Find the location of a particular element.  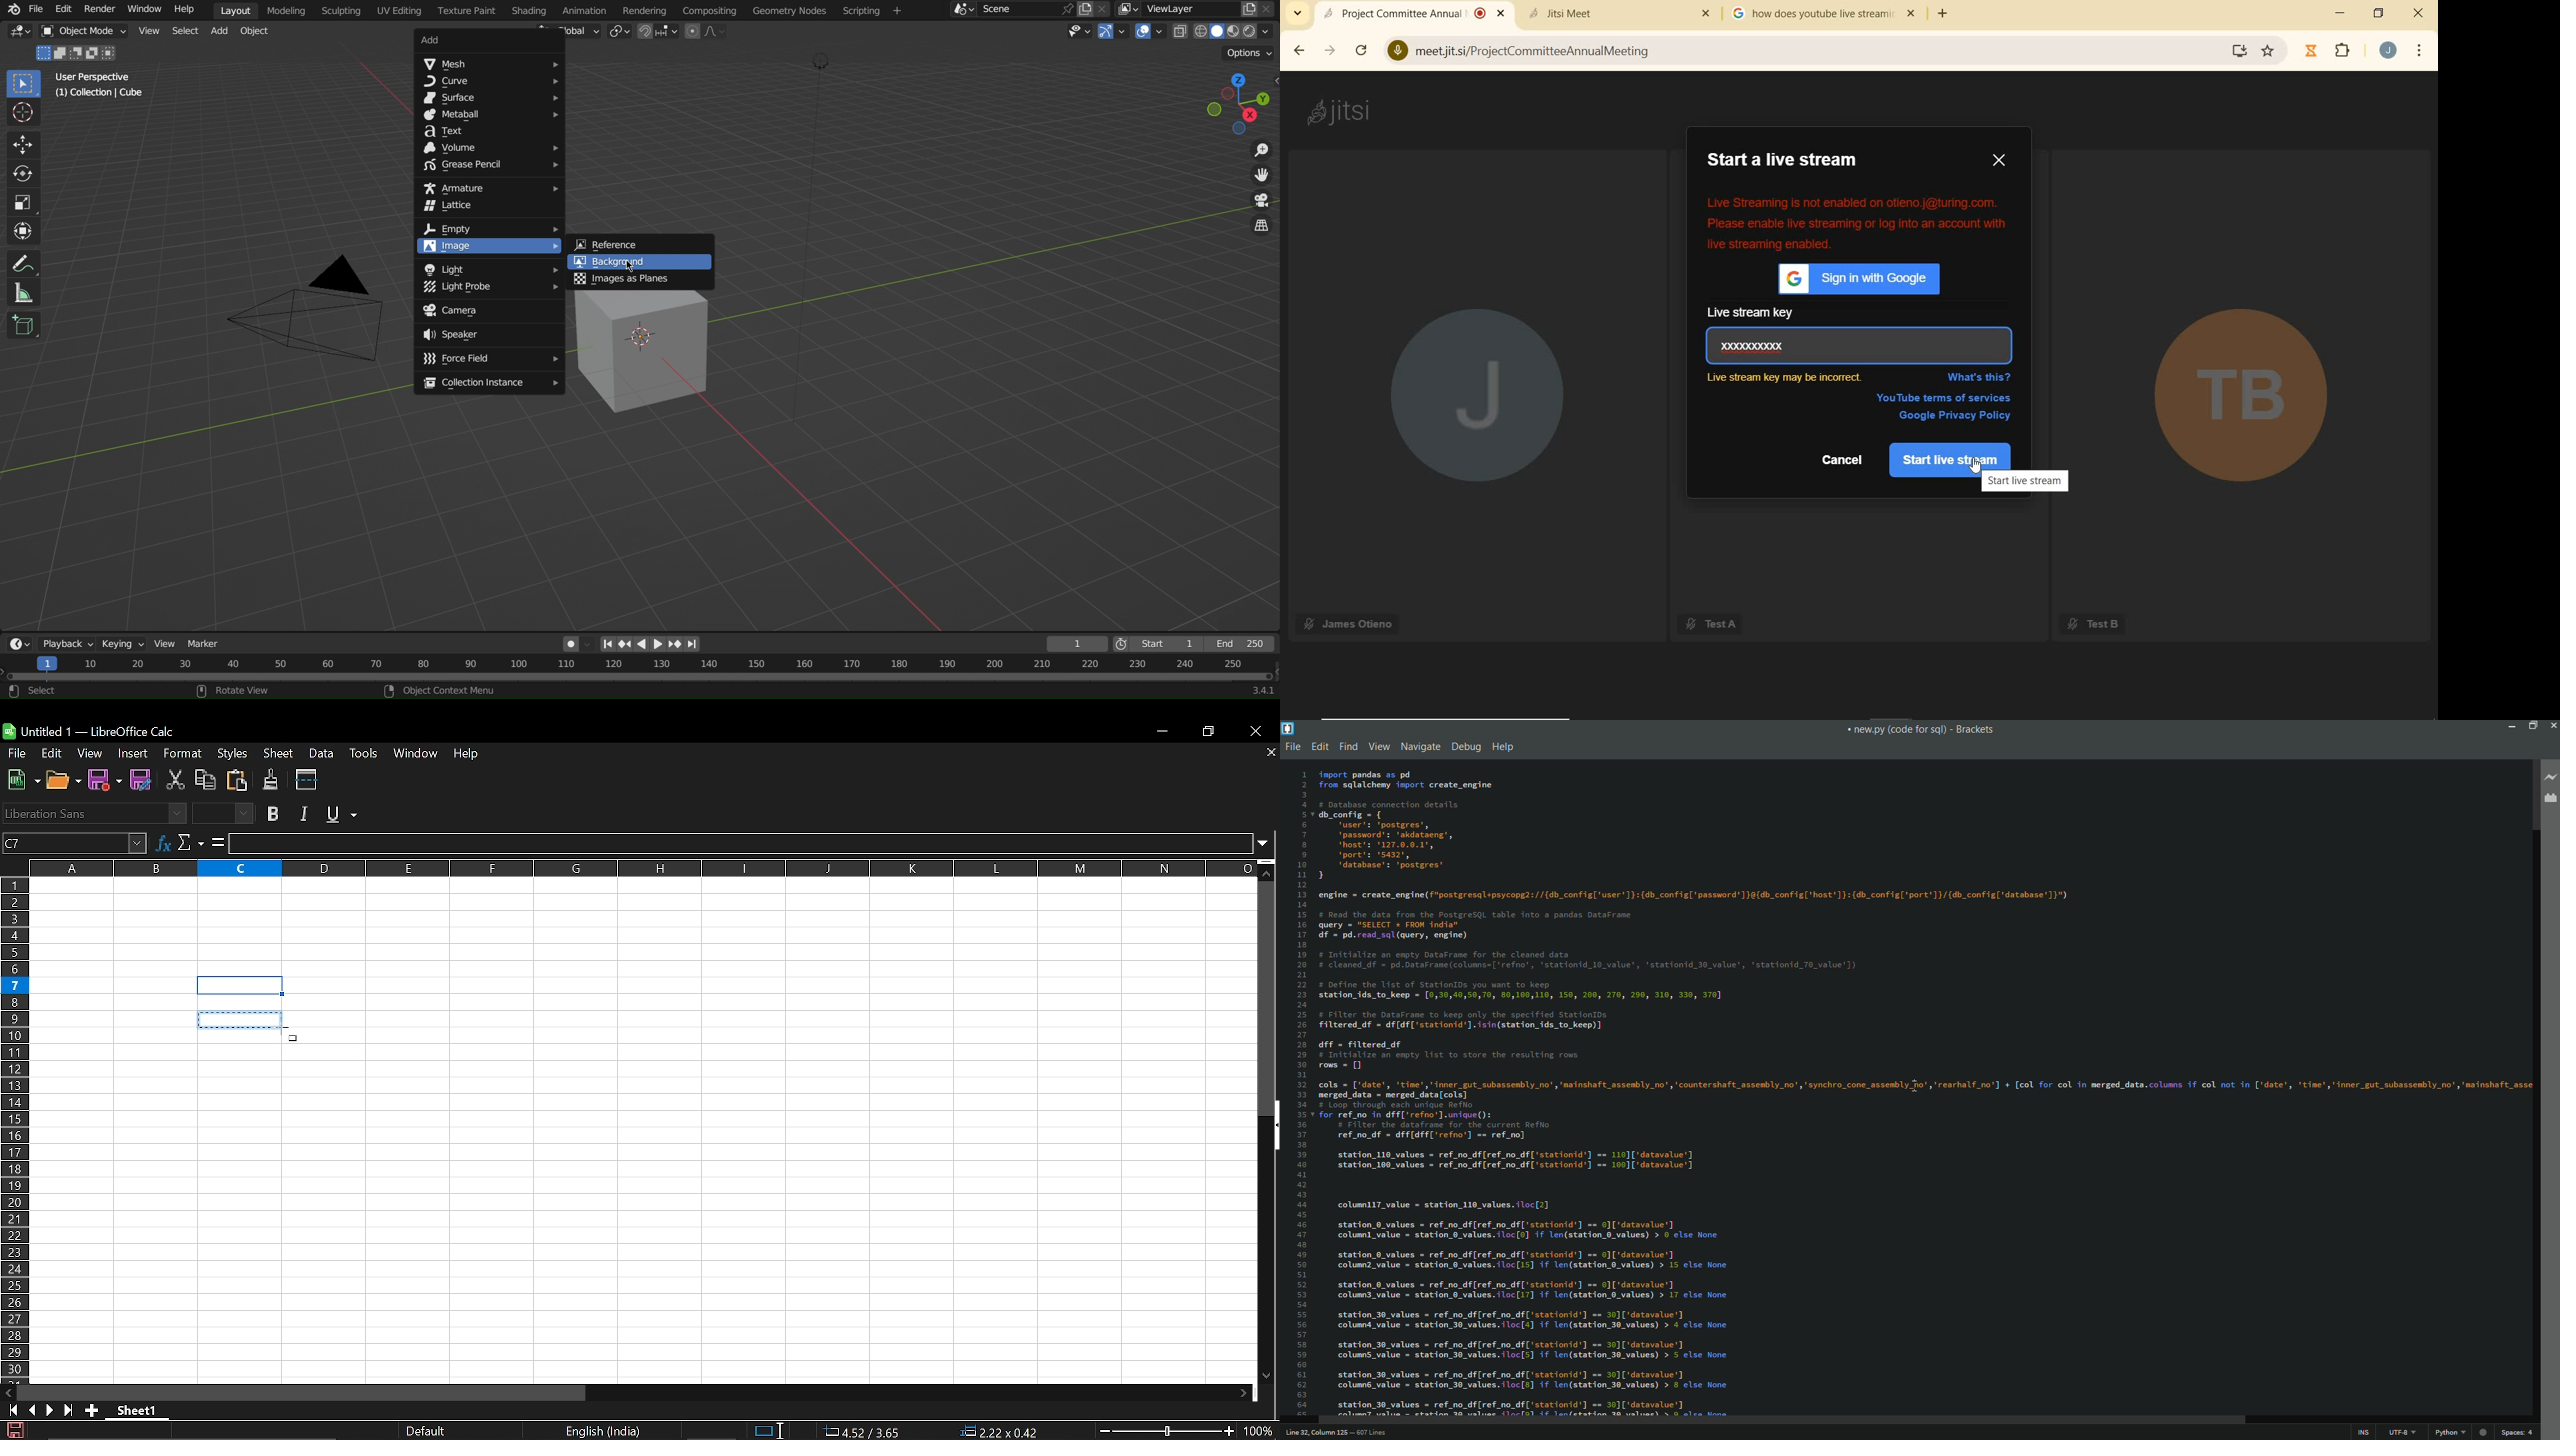

Formula standard selection is located at coordinates (938, 1432).